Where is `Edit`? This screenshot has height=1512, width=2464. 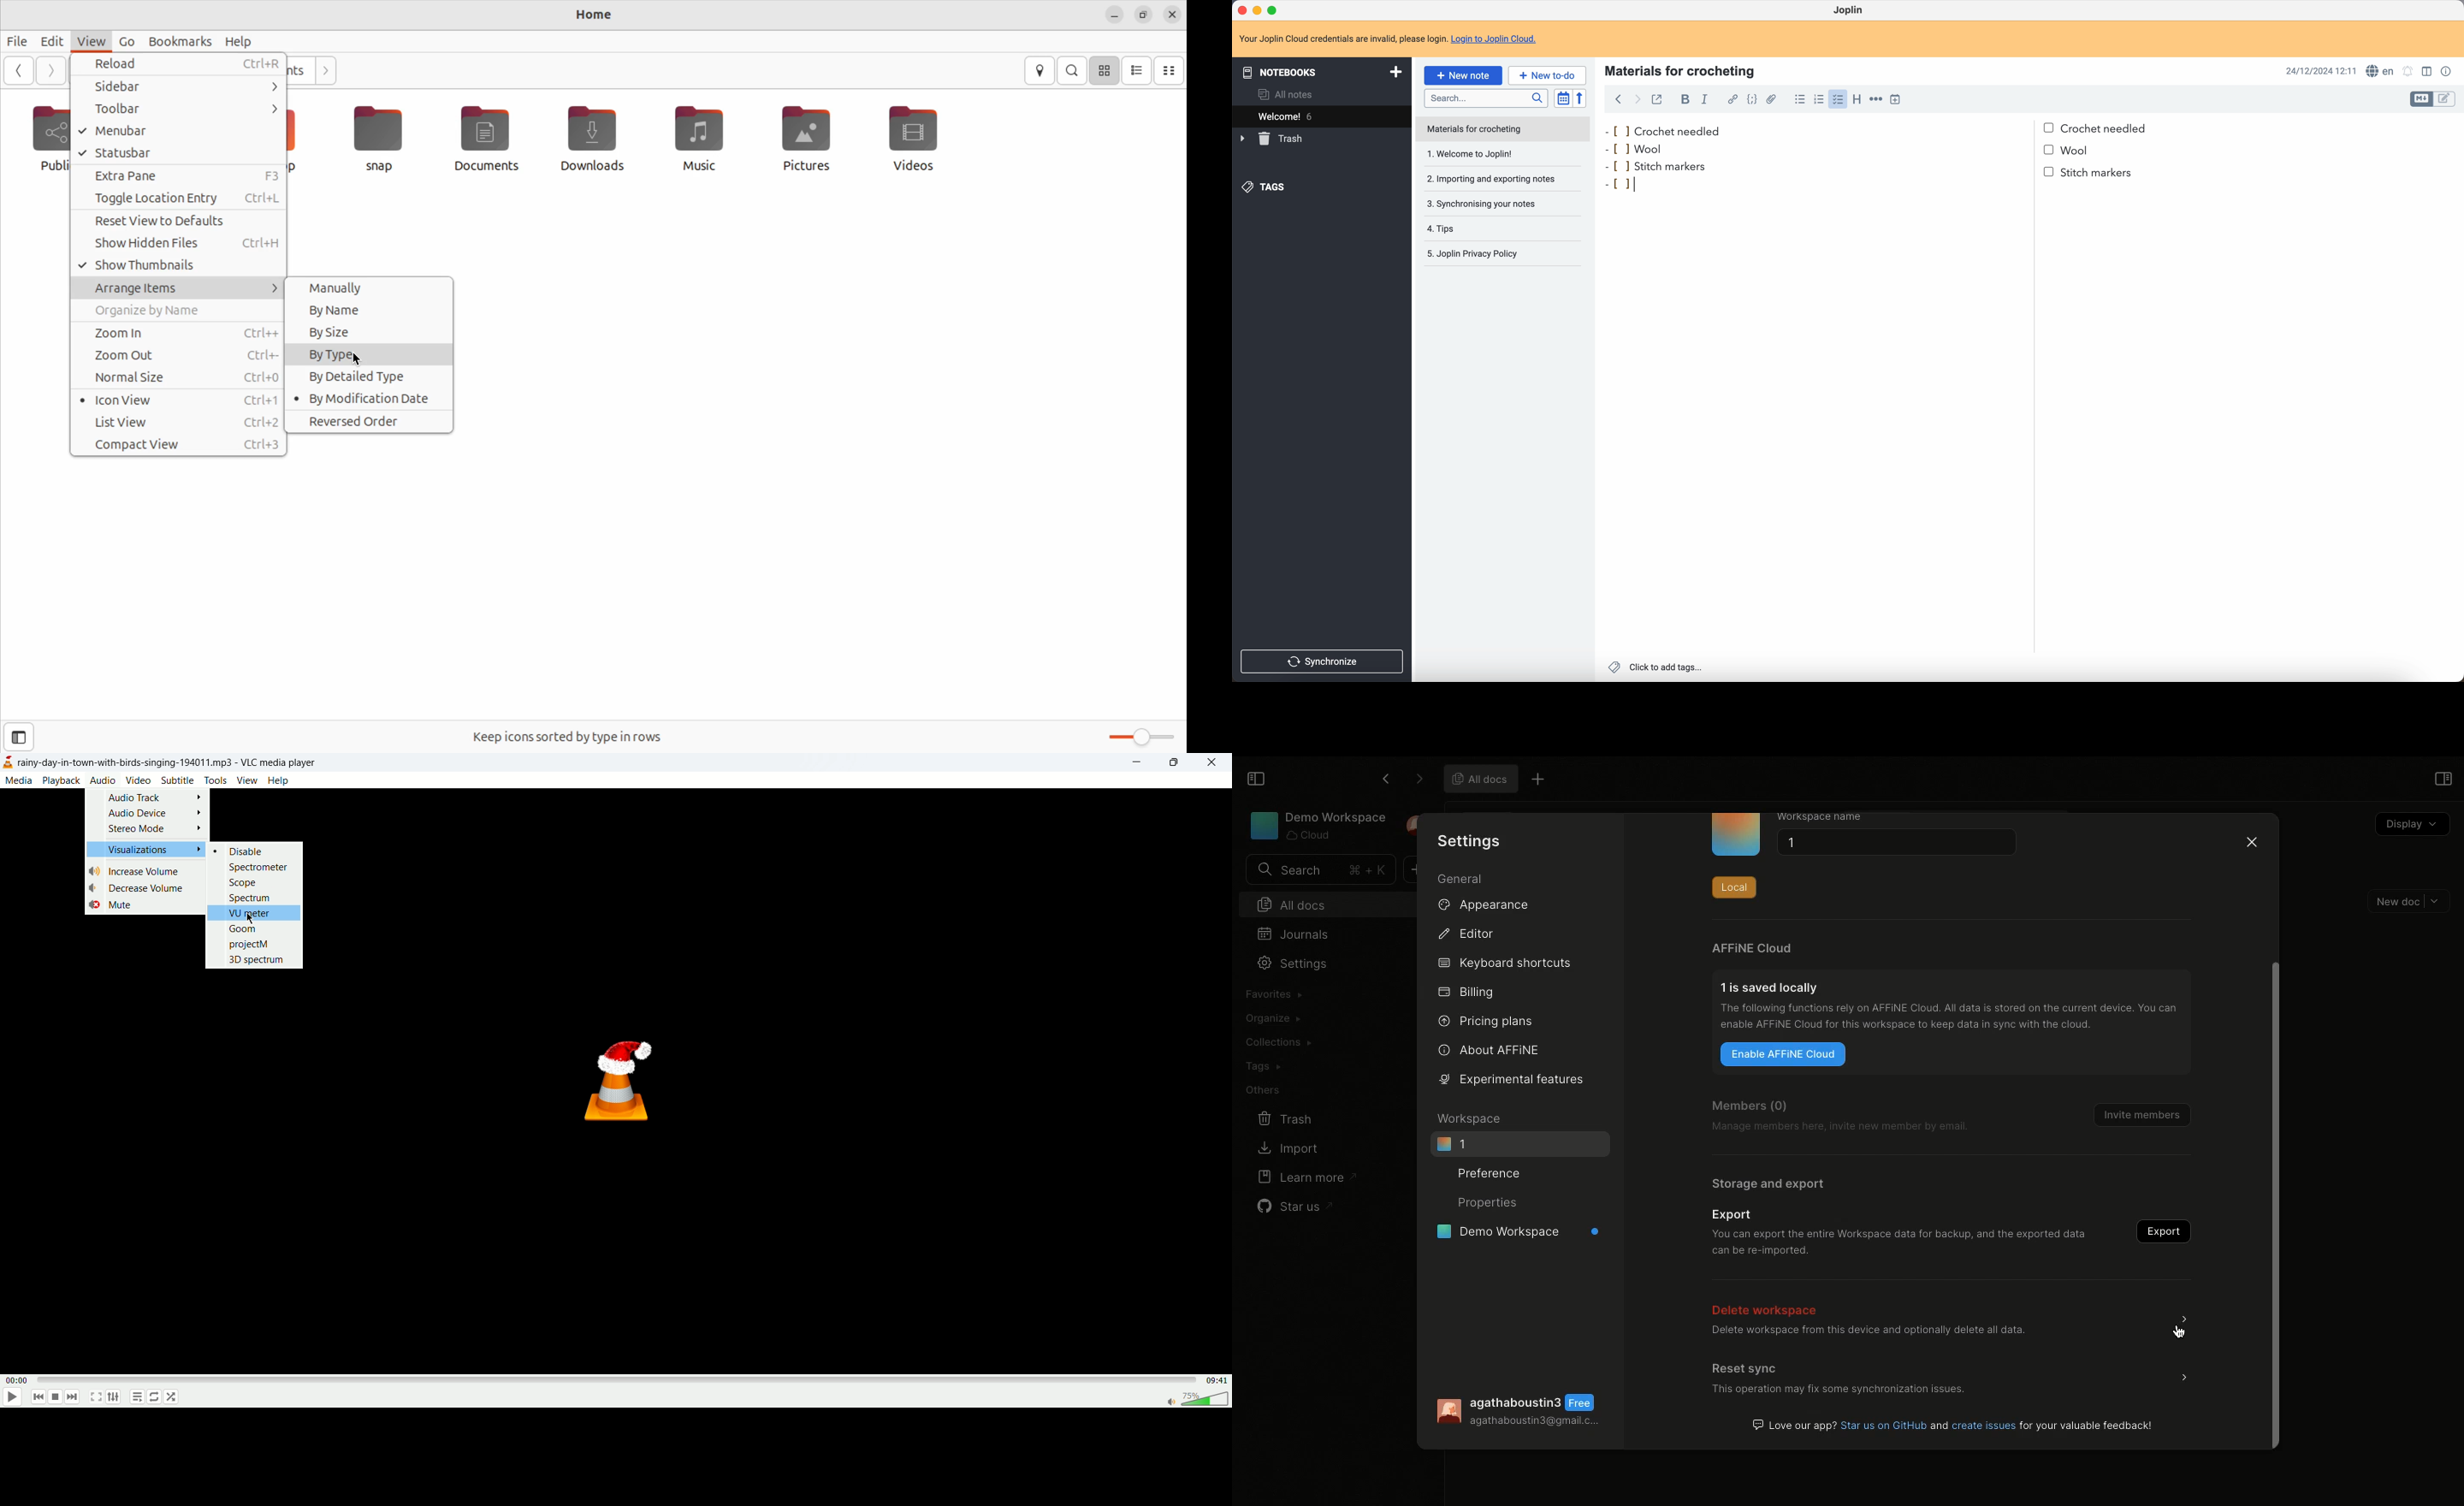 Edit is located at coordinates (51, 42).